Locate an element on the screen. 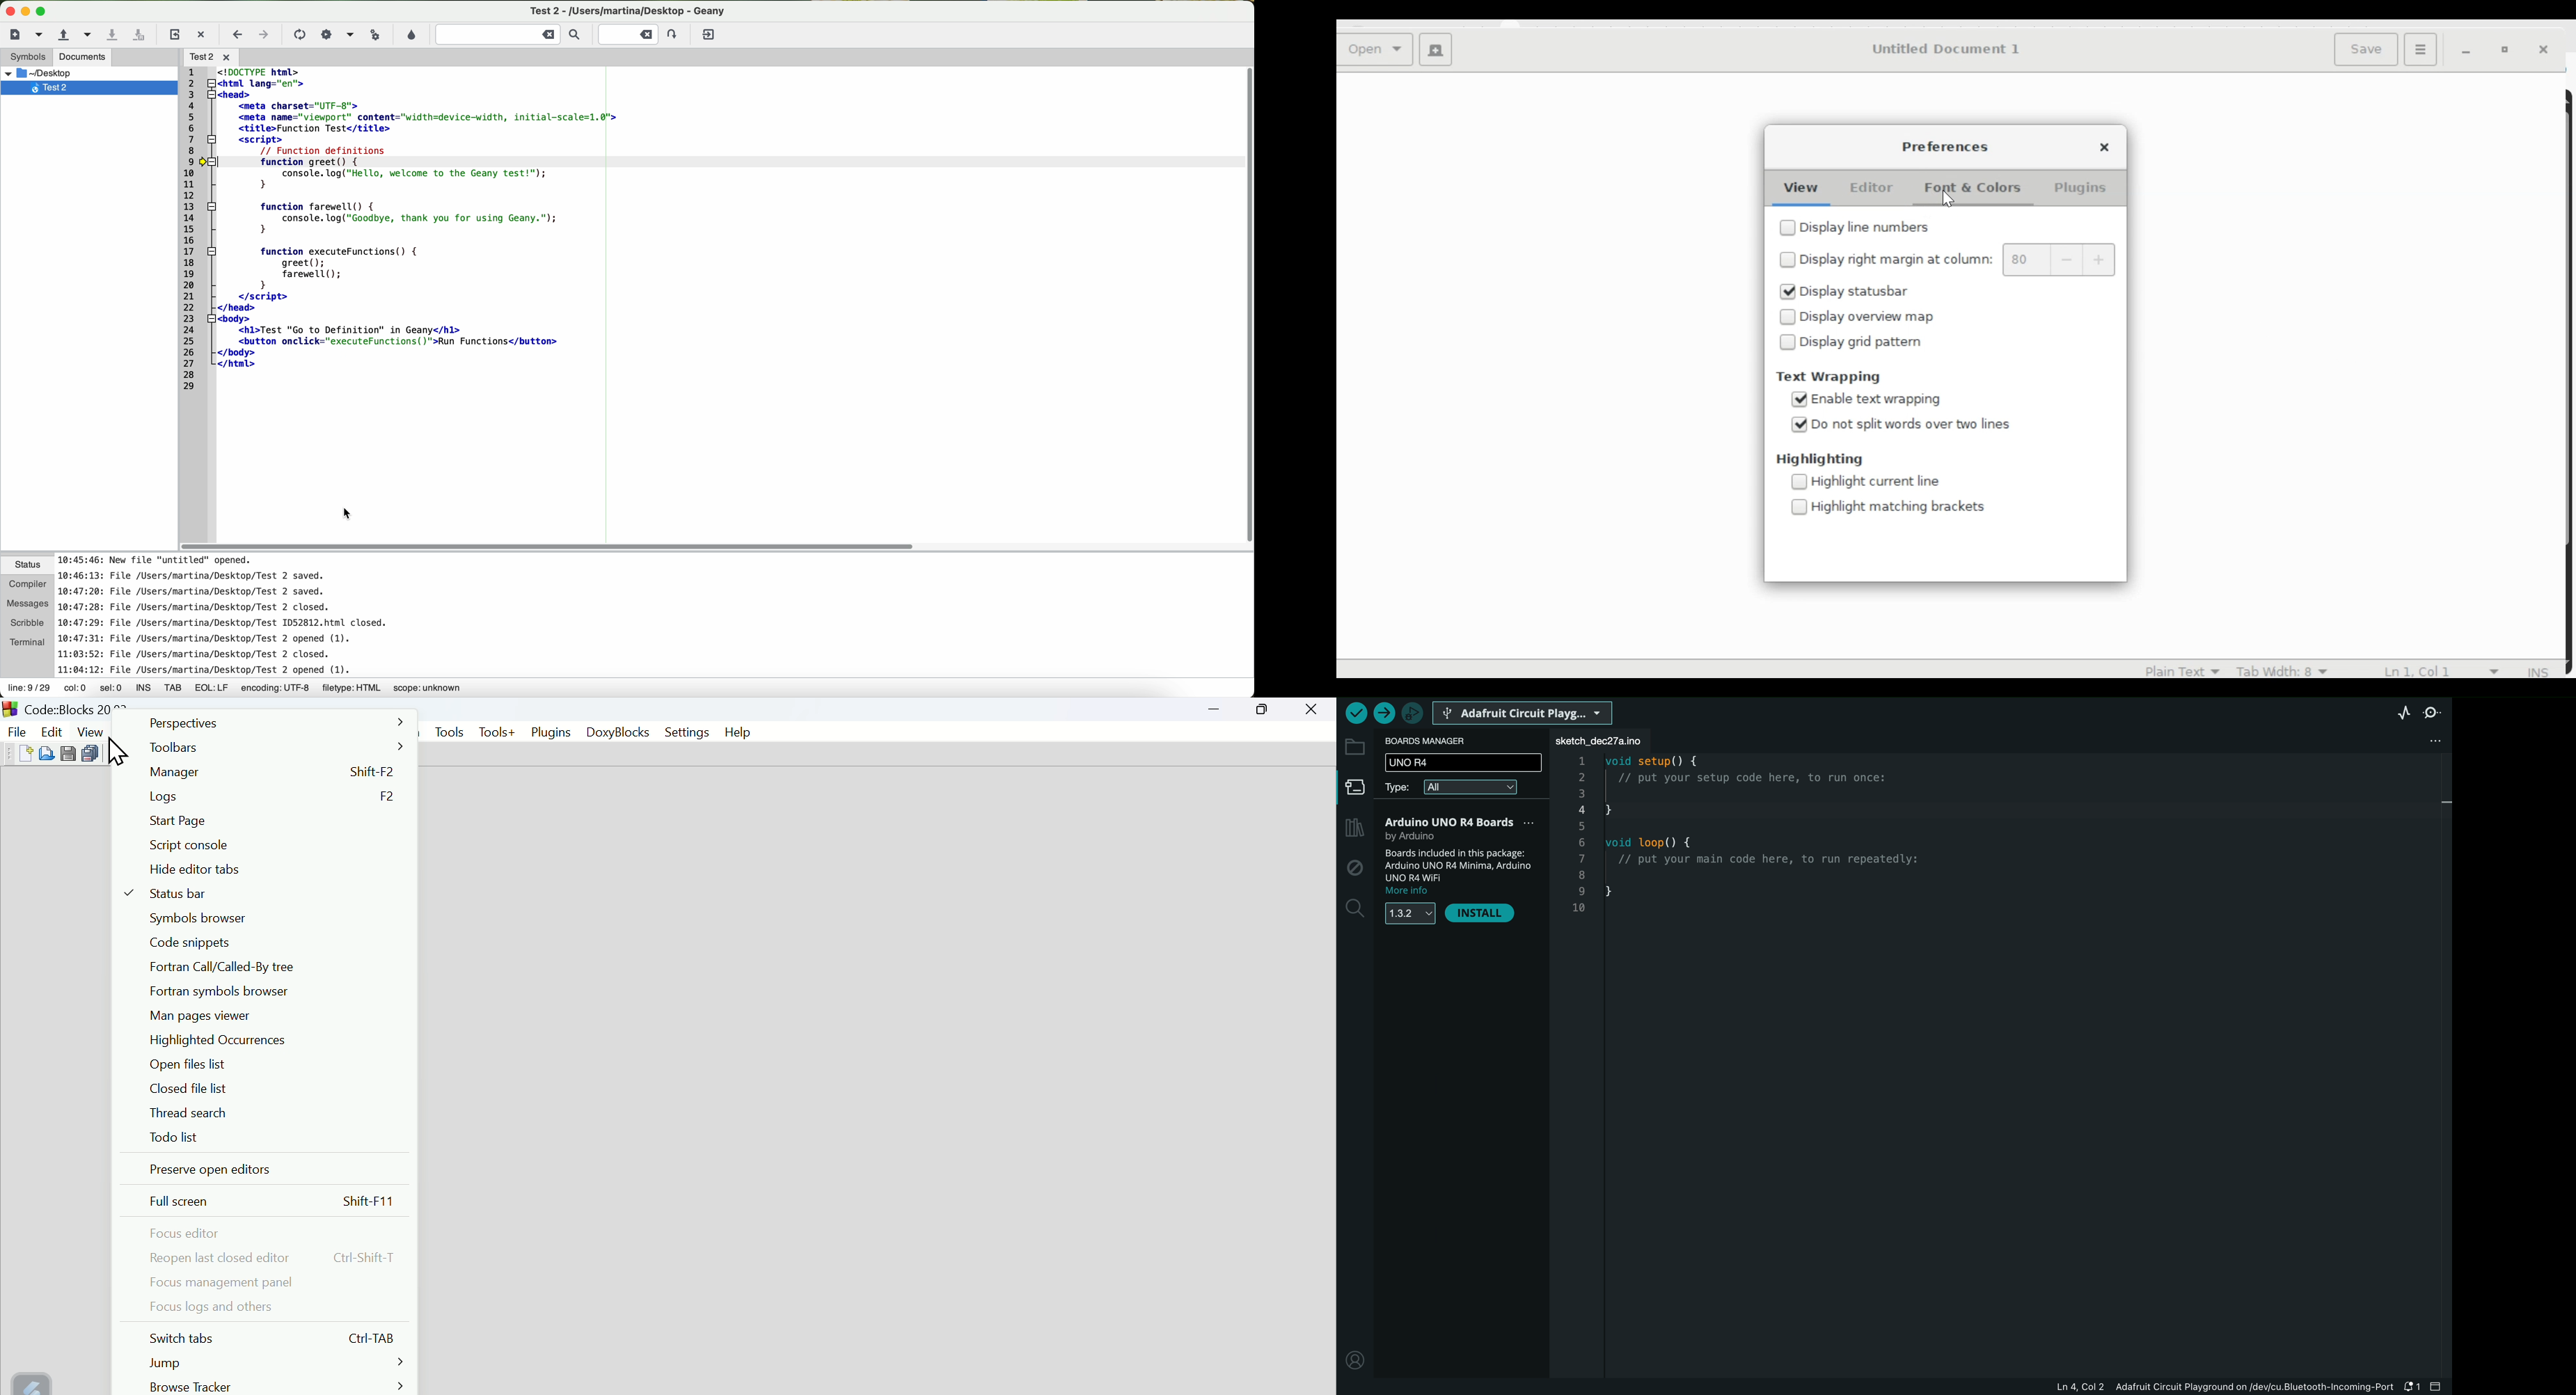 The image size is (2576, 1400). description is located at coordinates (1458, 865).